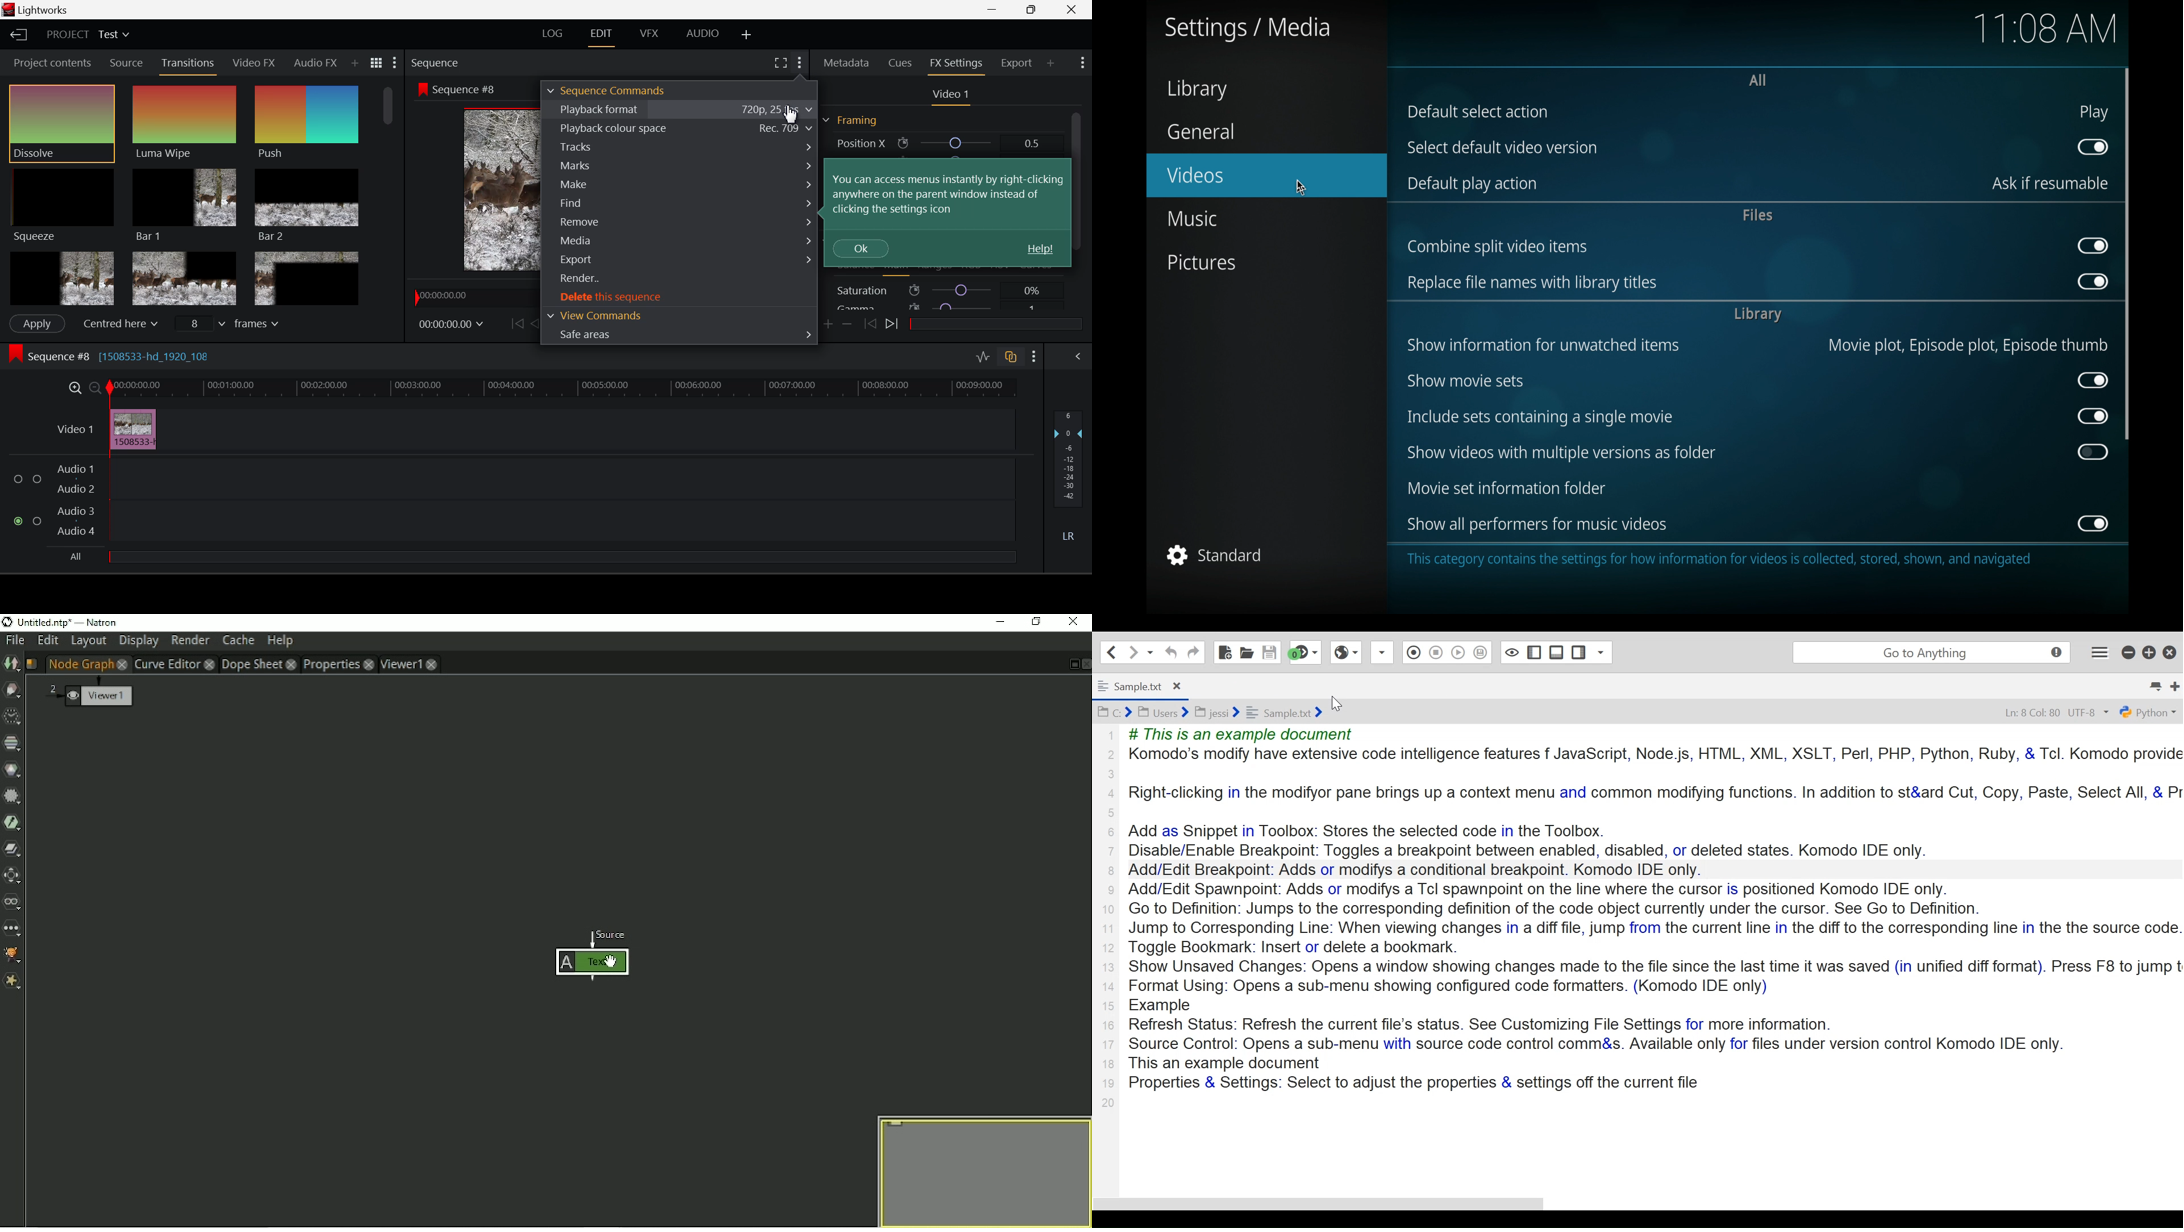 This screenshot has height=1232, width=2184. What do you see at coordinates (1301, 186) in the screenshot?
I see `cursor` at bounding box center [1301, 186].